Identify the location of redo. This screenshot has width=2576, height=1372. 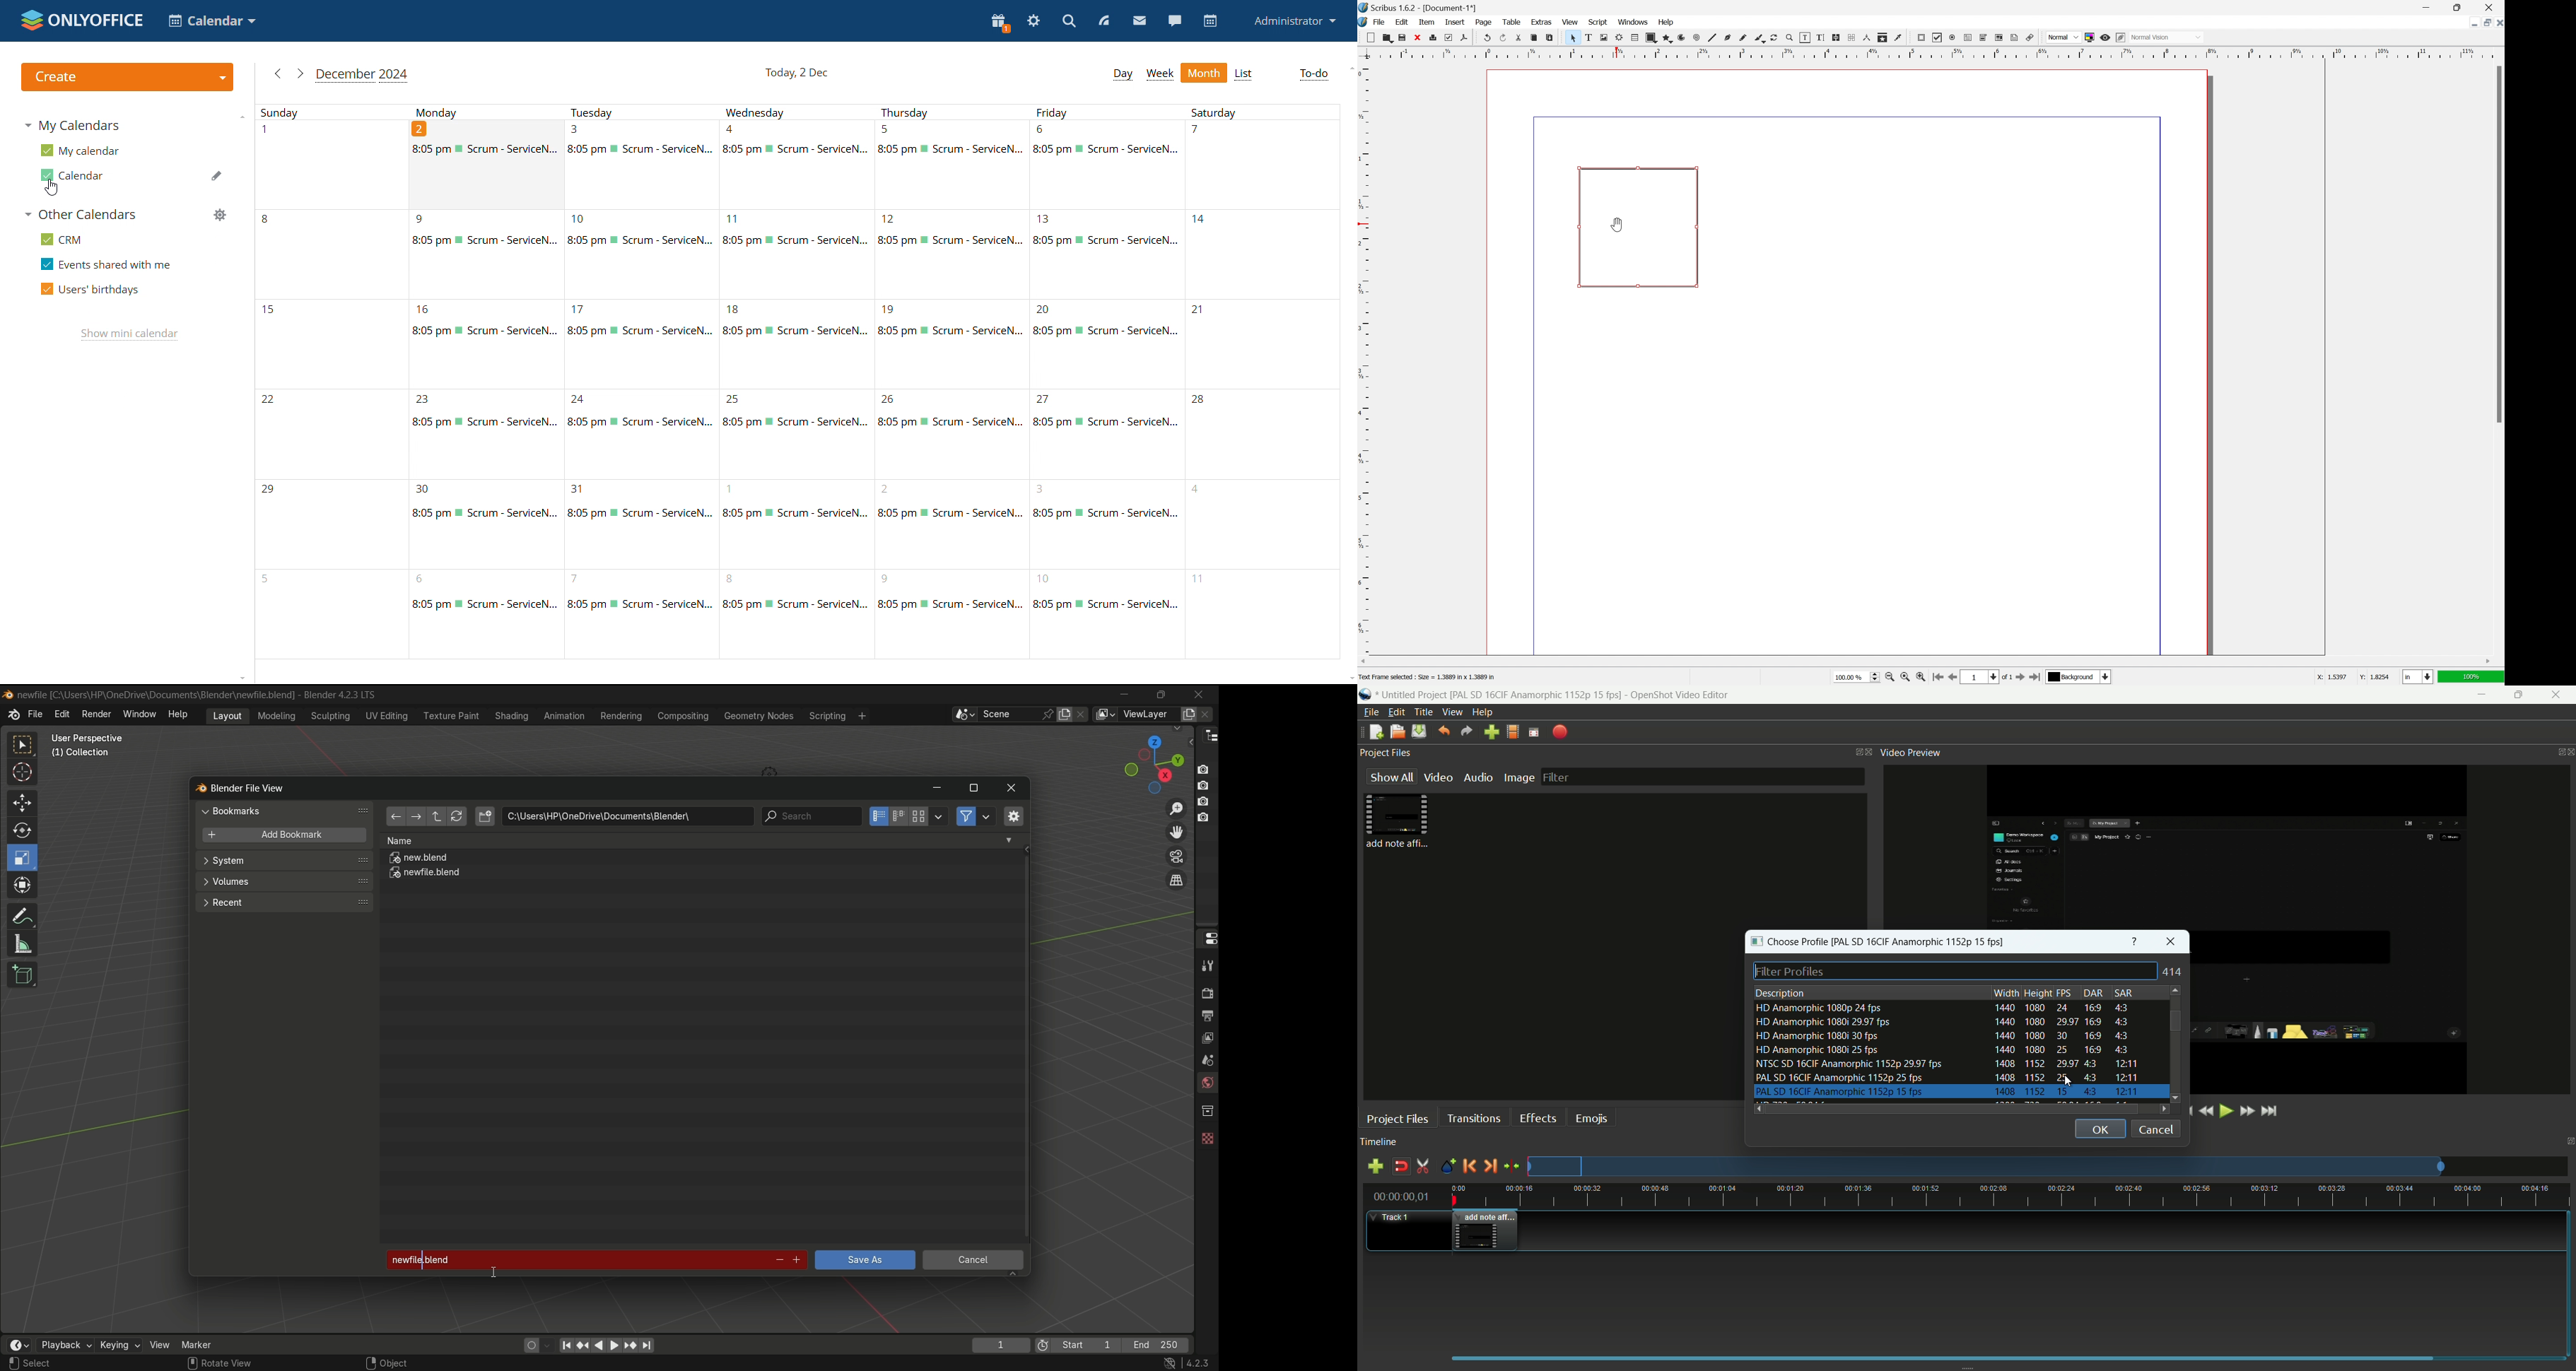
(1503, 36).